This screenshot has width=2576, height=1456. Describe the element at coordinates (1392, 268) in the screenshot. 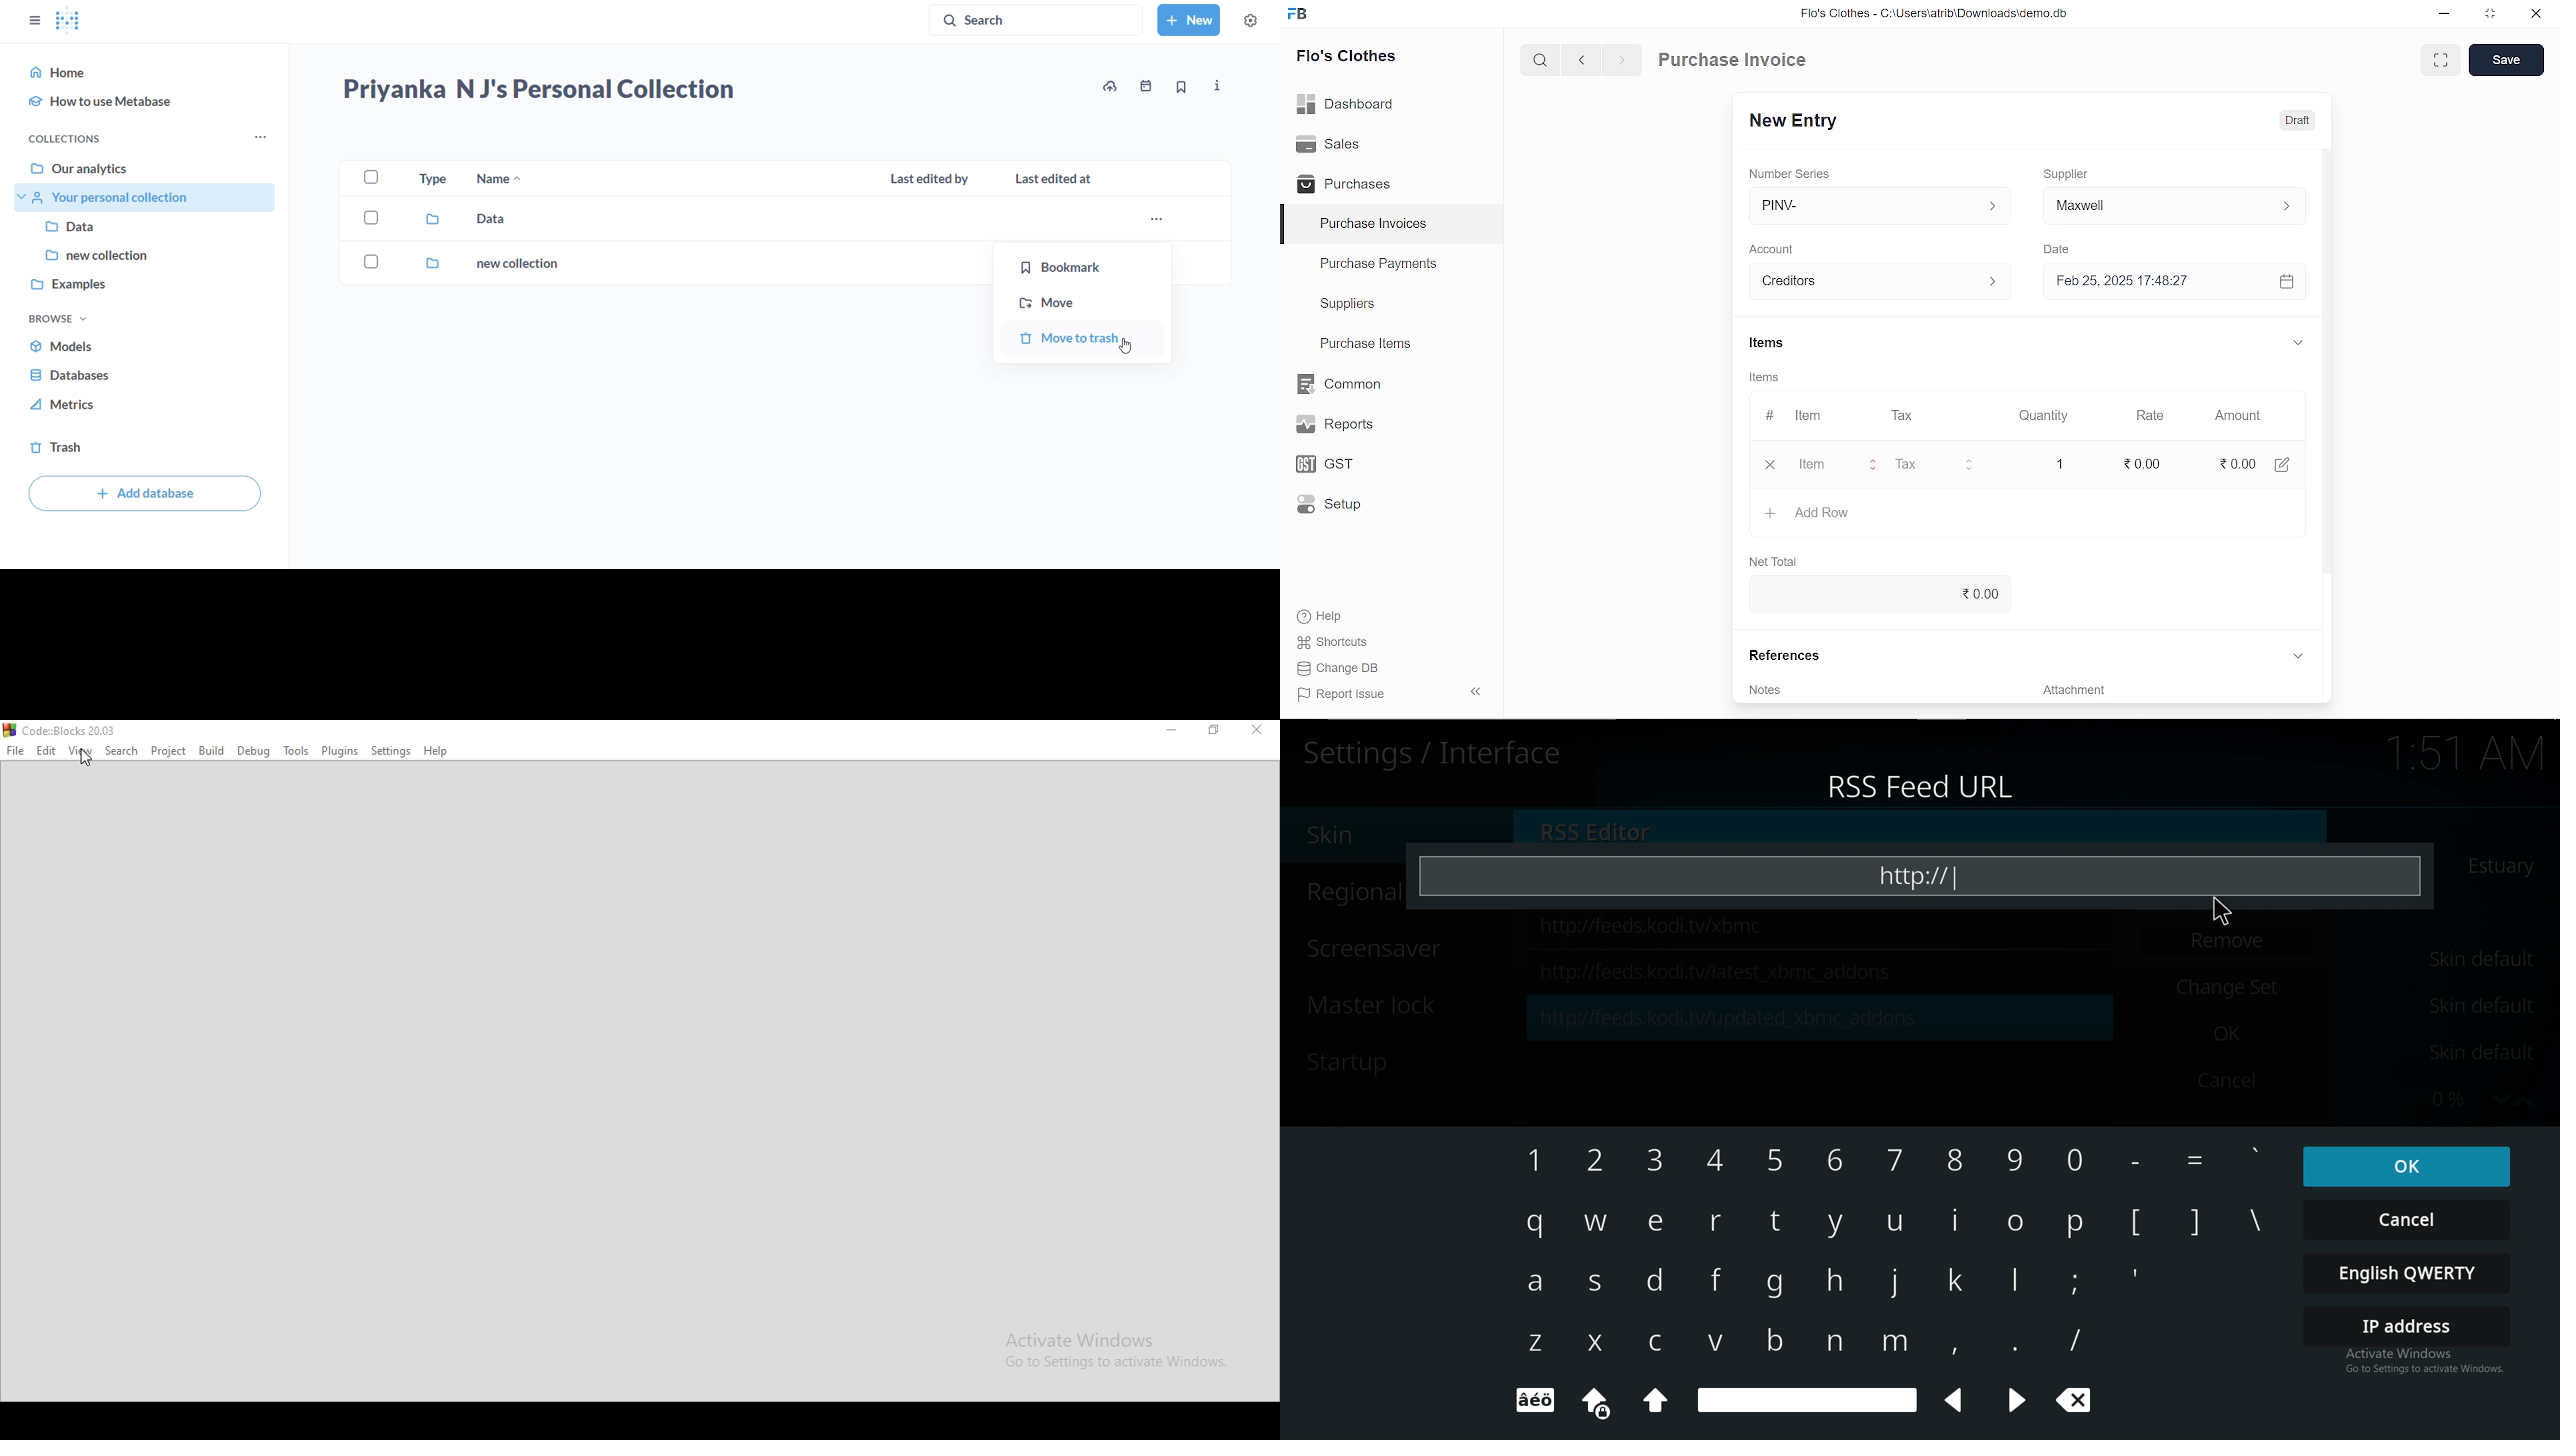

I see `Purchase Payments` at that location.